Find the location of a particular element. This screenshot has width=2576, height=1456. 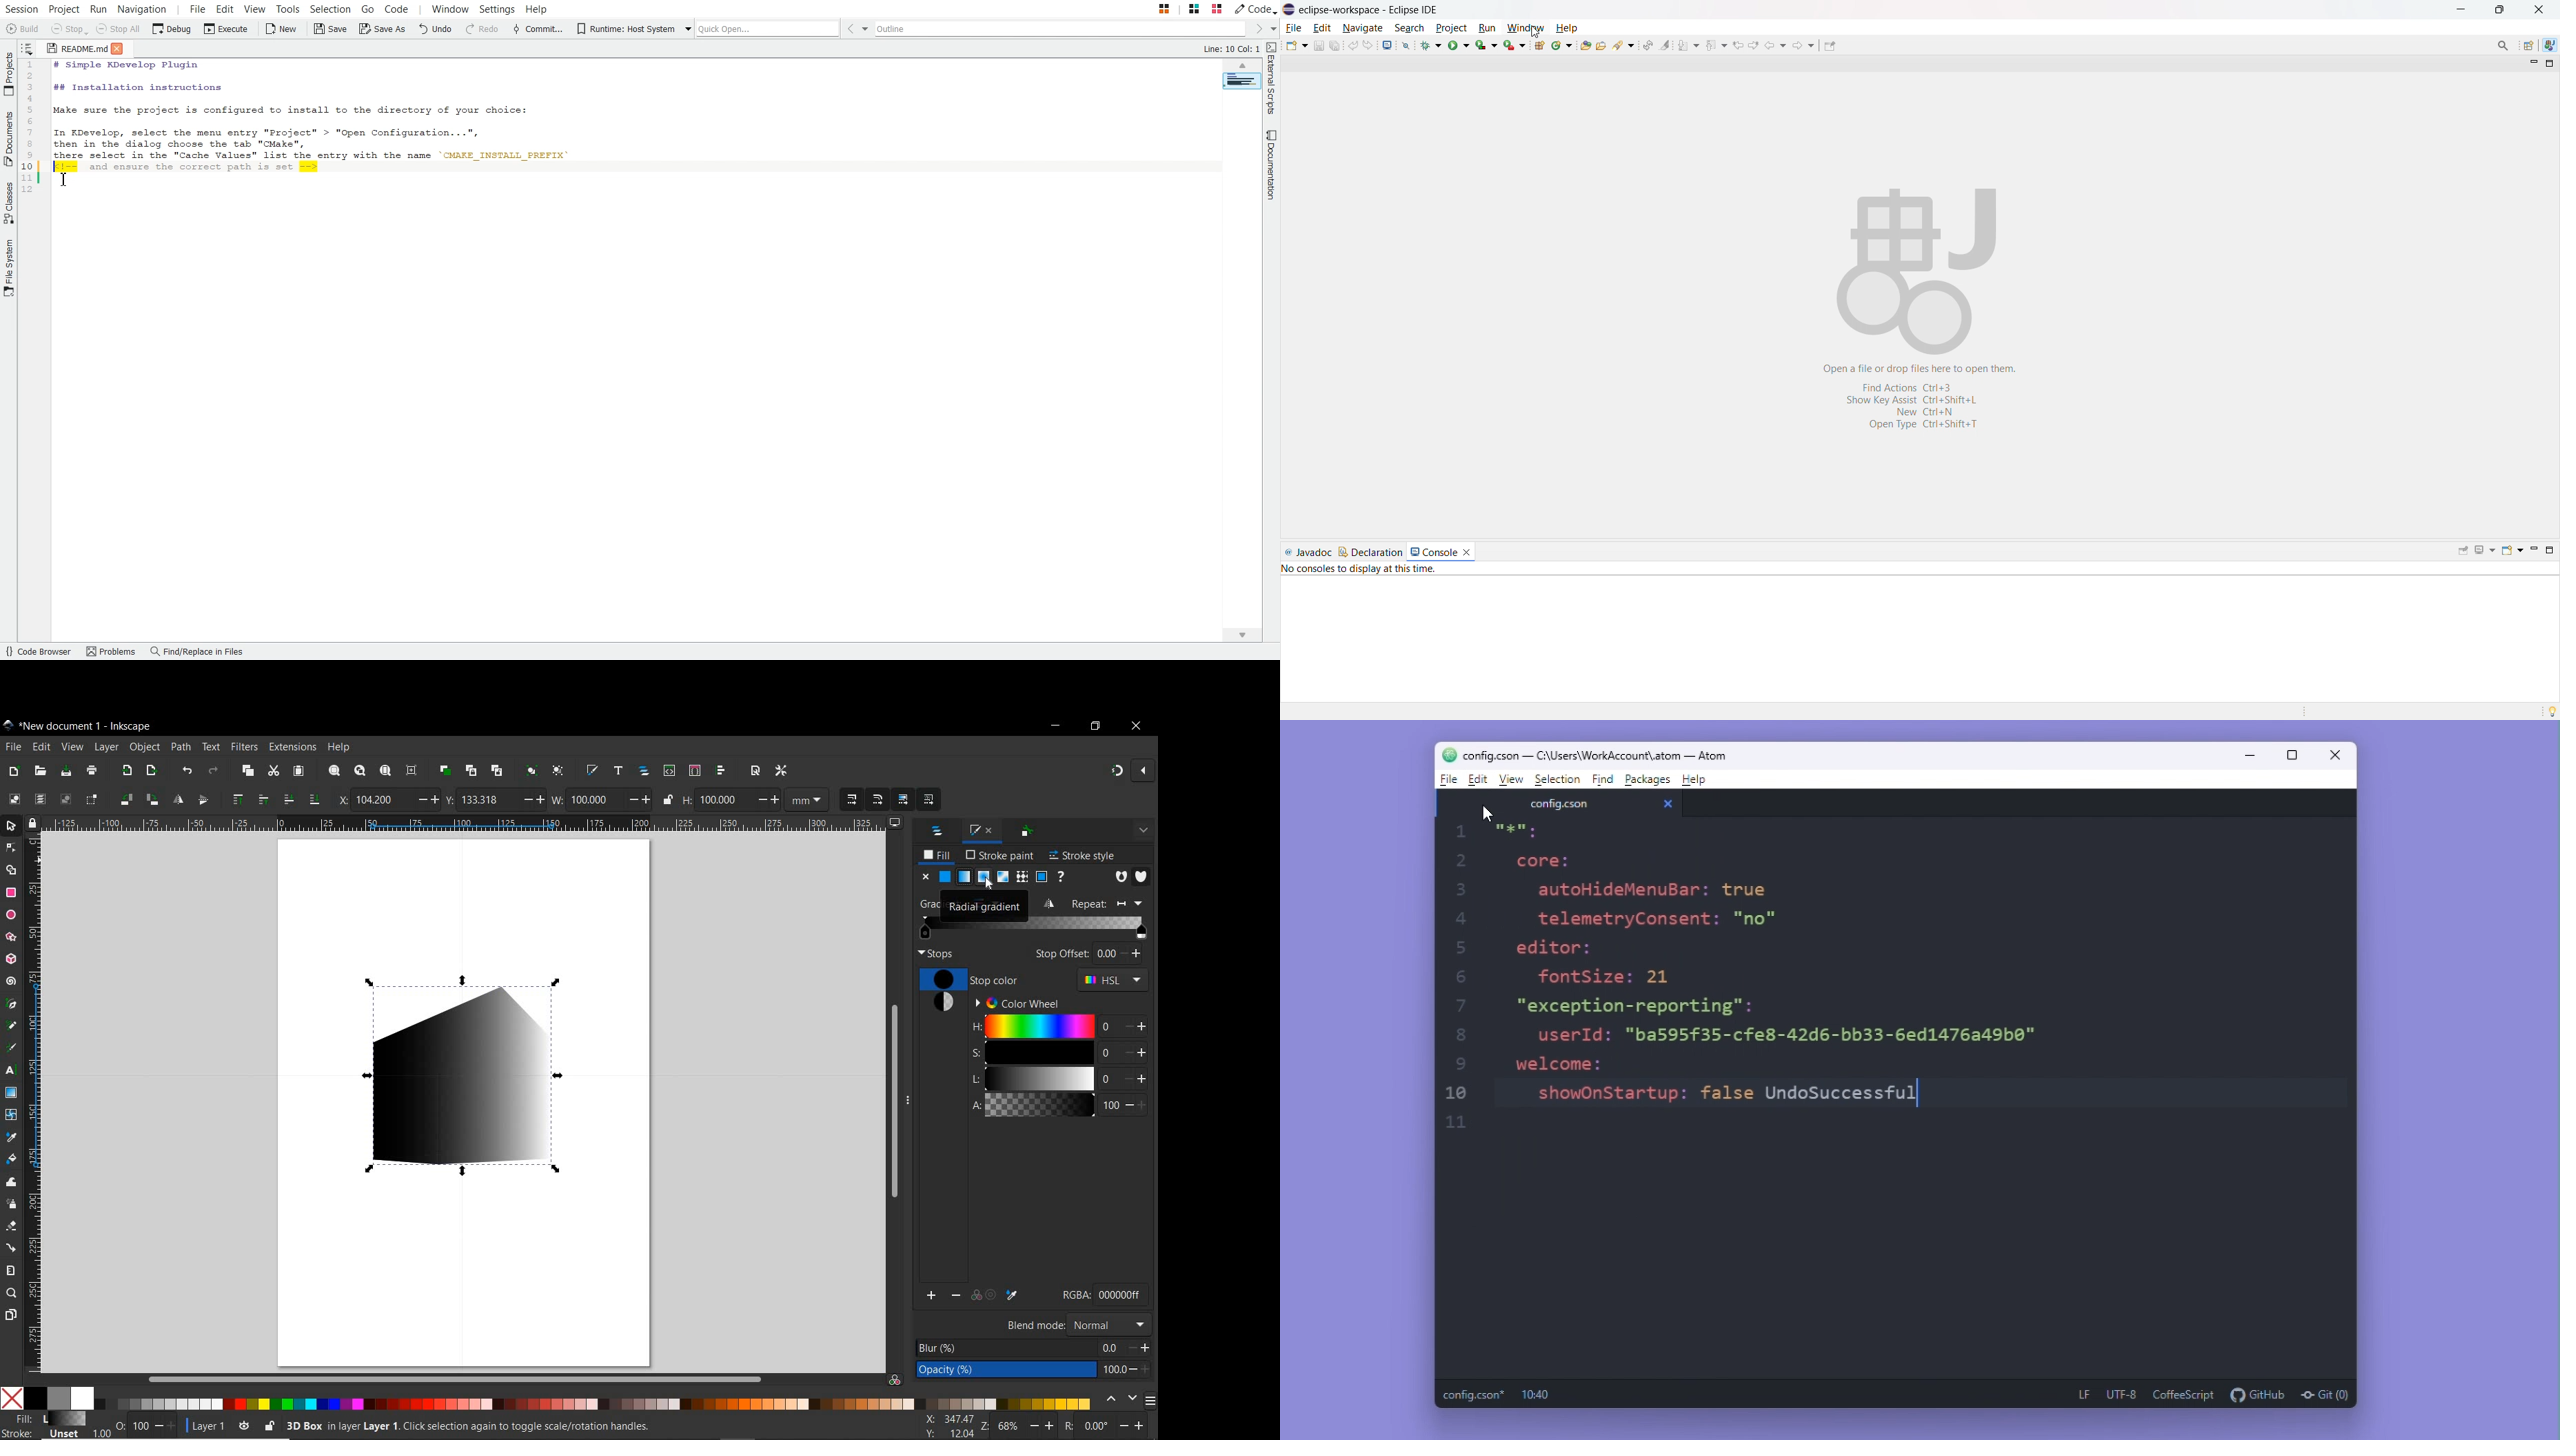

LOWER SELECTION is located at coordinates (287, 800).